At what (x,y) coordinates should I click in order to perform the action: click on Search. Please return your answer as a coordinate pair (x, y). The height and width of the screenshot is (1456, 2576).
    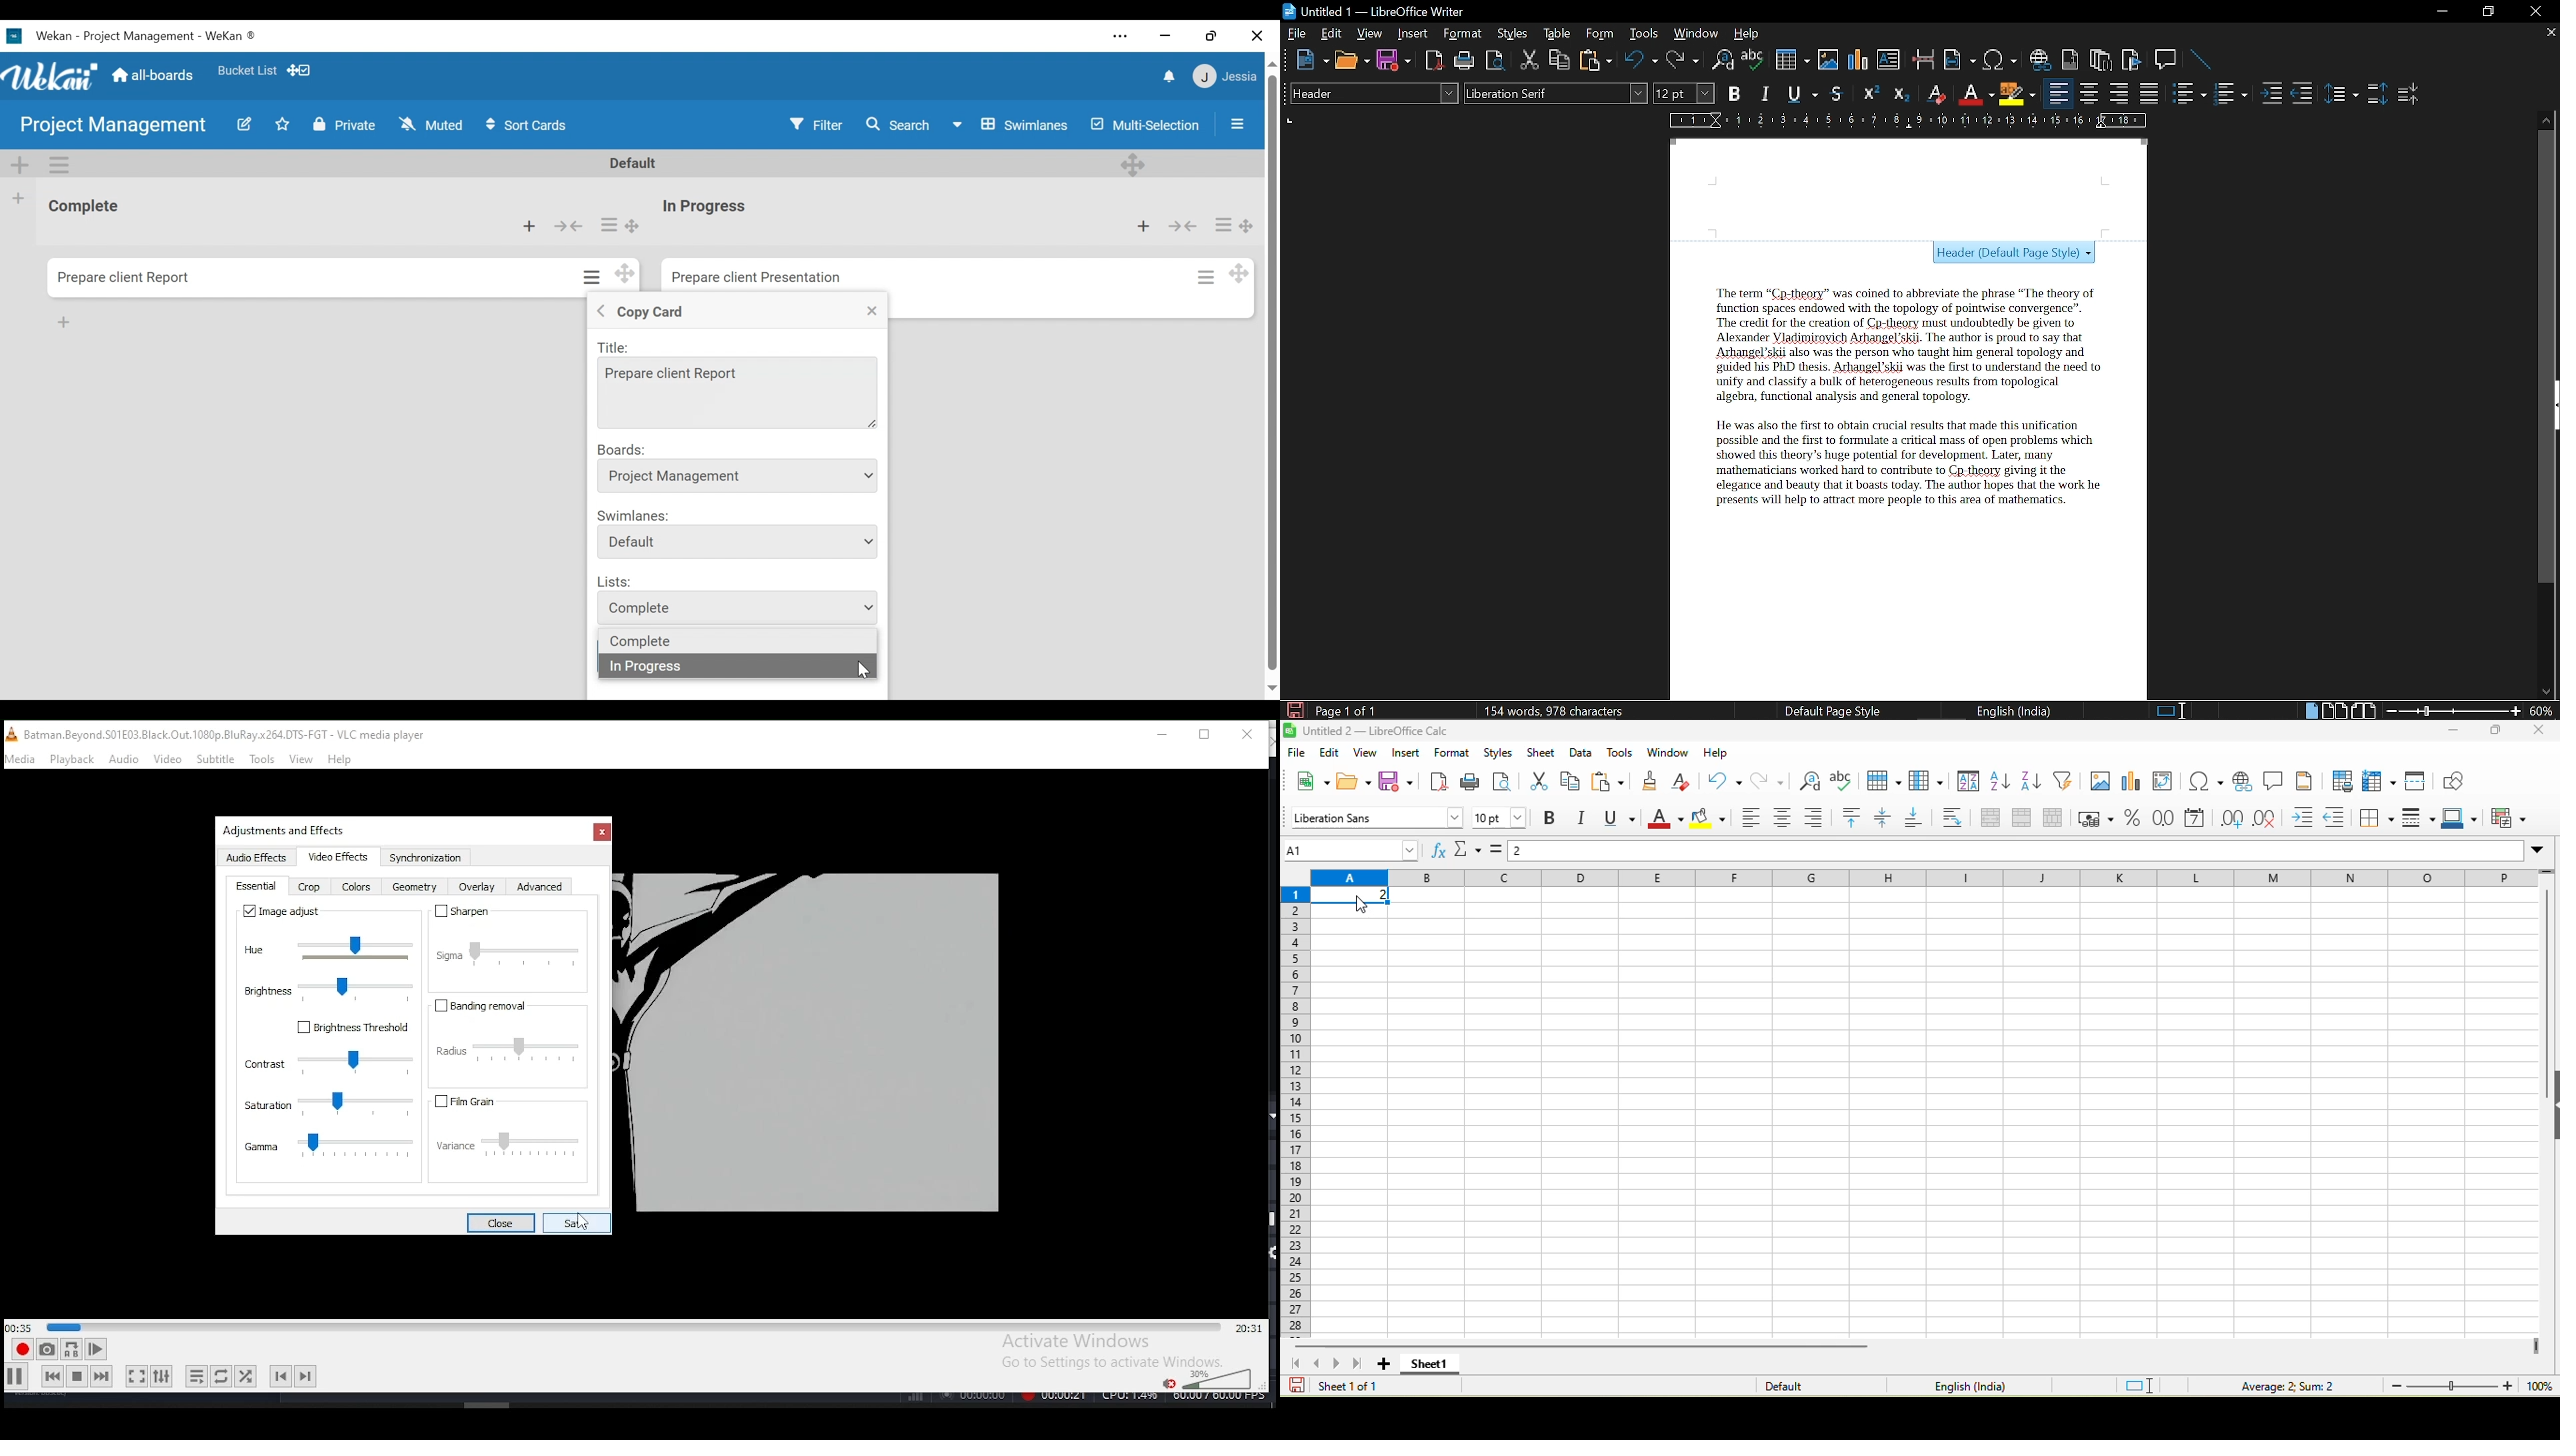
    Looking at the image, I should click on (898, 123).